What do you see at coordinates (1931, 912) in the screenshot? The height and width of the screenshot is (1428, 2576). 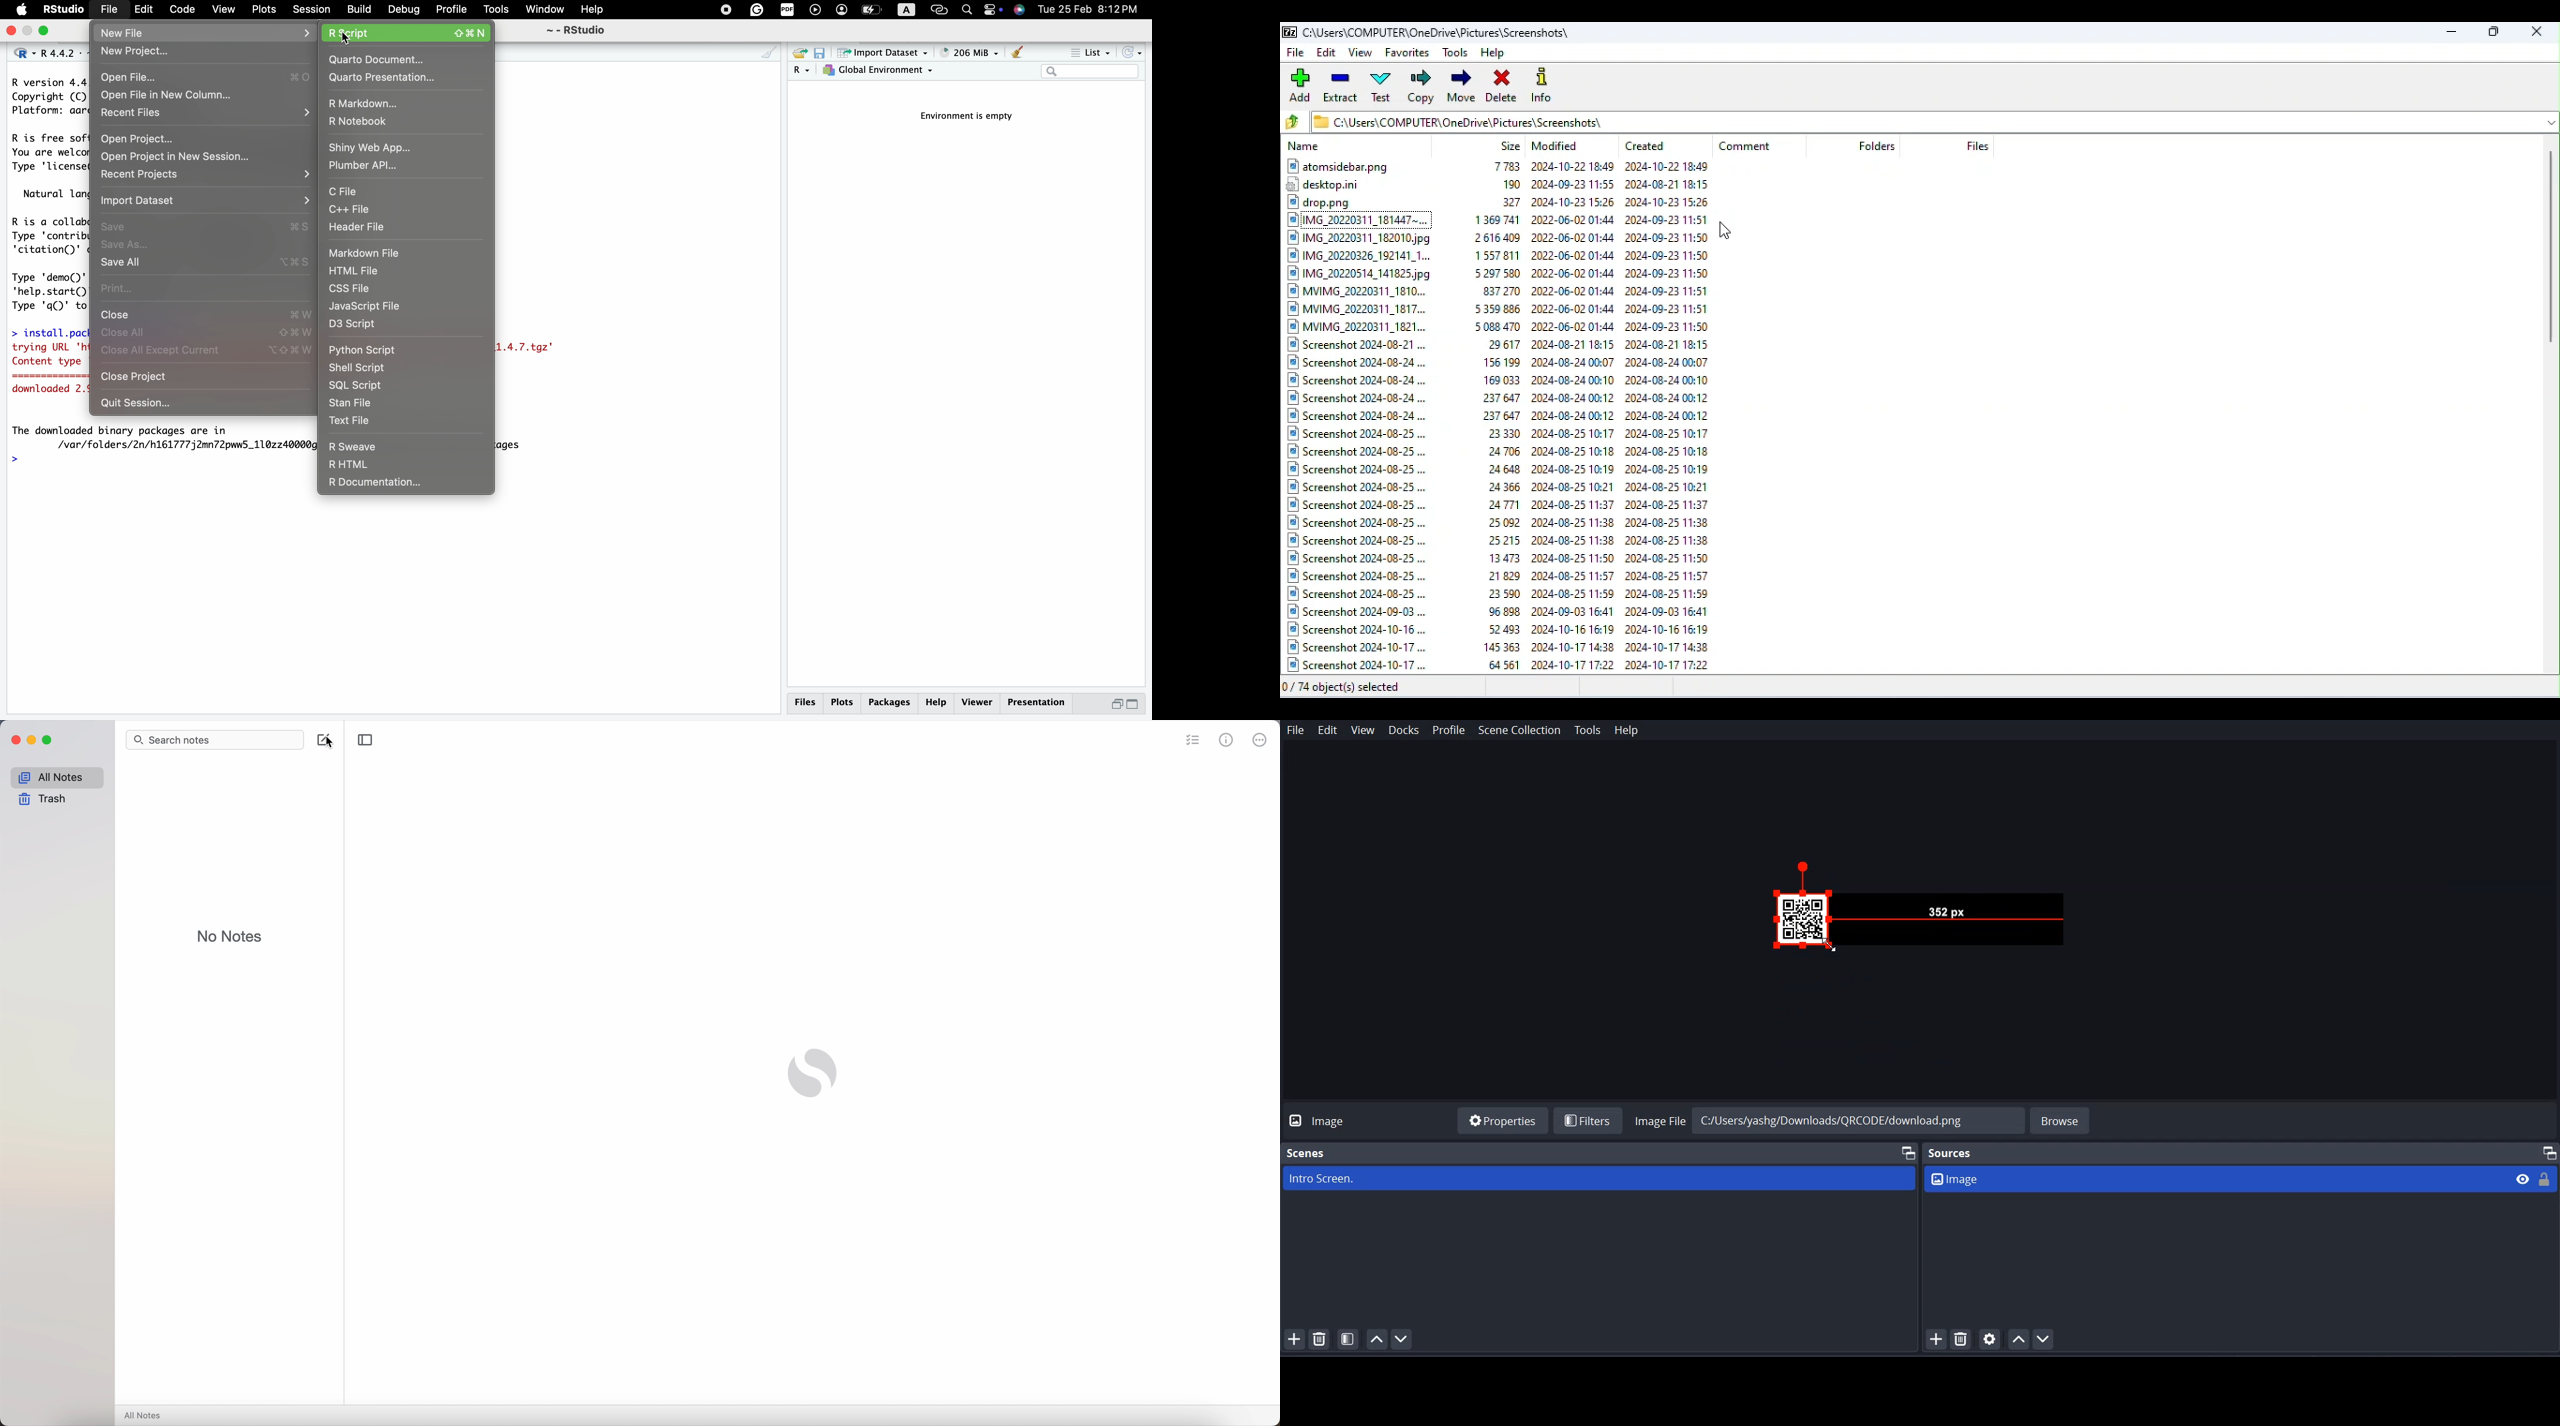 I see `Preview Drag Handle` at bounding box center [1931, 912].